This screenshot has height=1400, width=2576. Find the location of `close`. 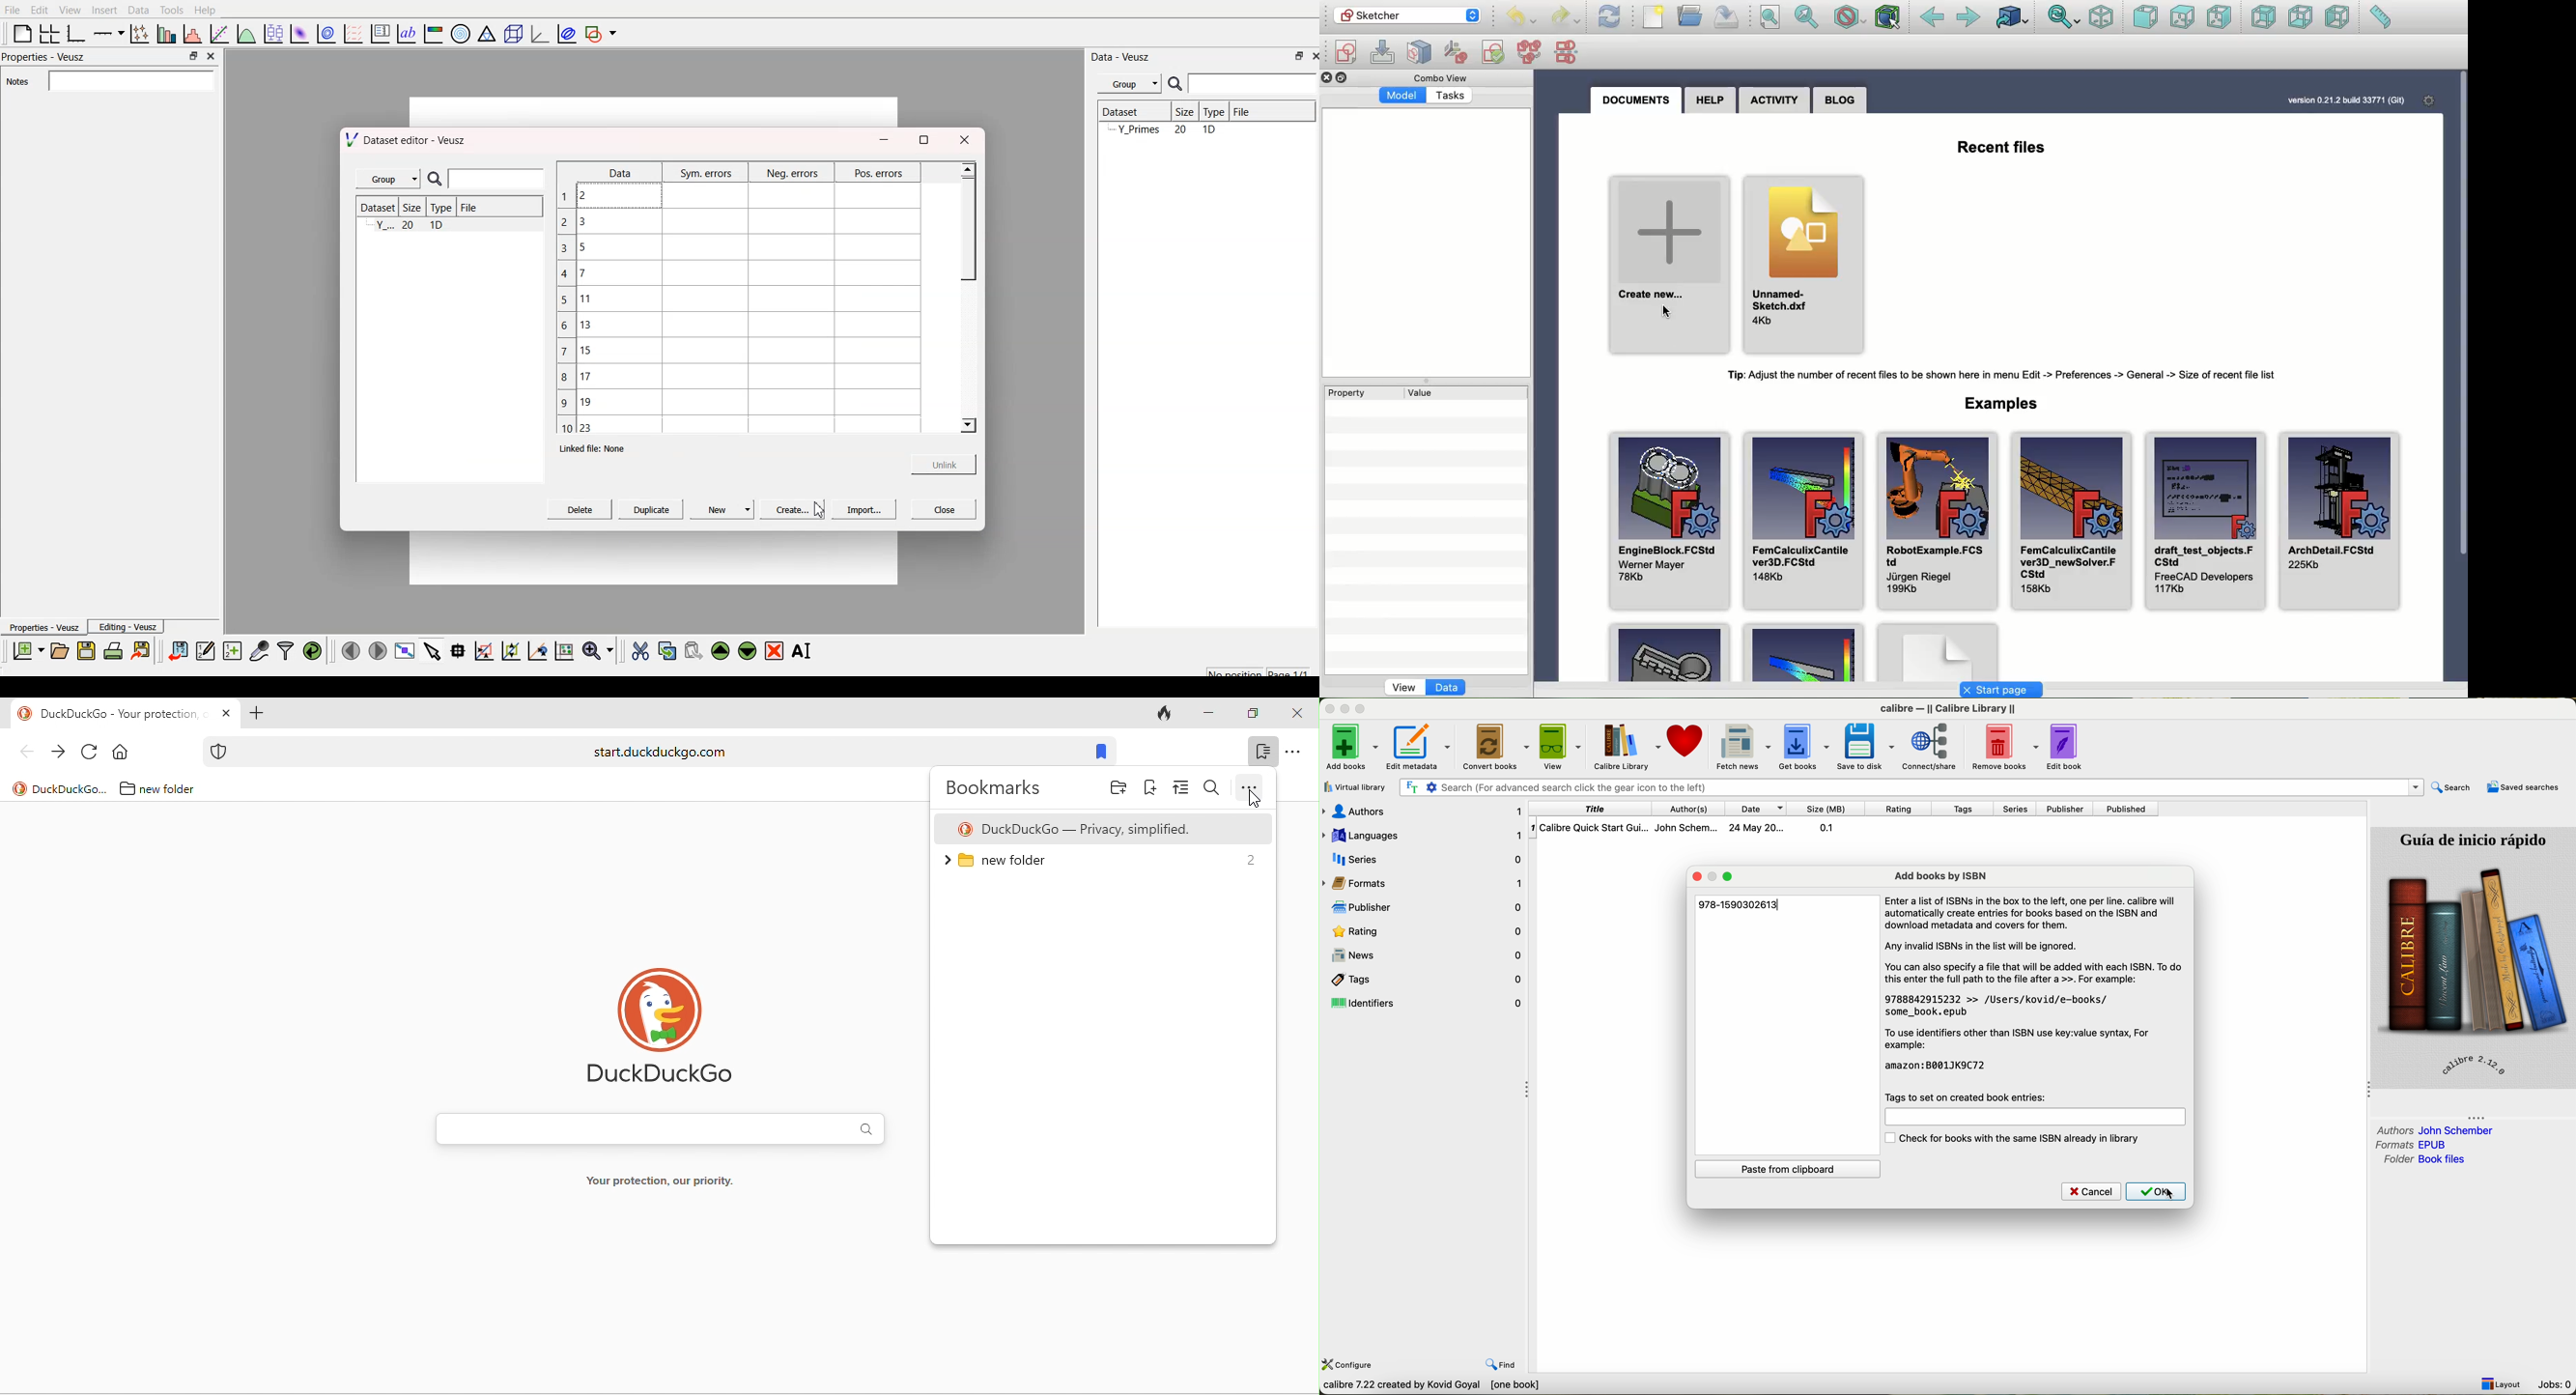

close is located at coordinates (1296, 714).